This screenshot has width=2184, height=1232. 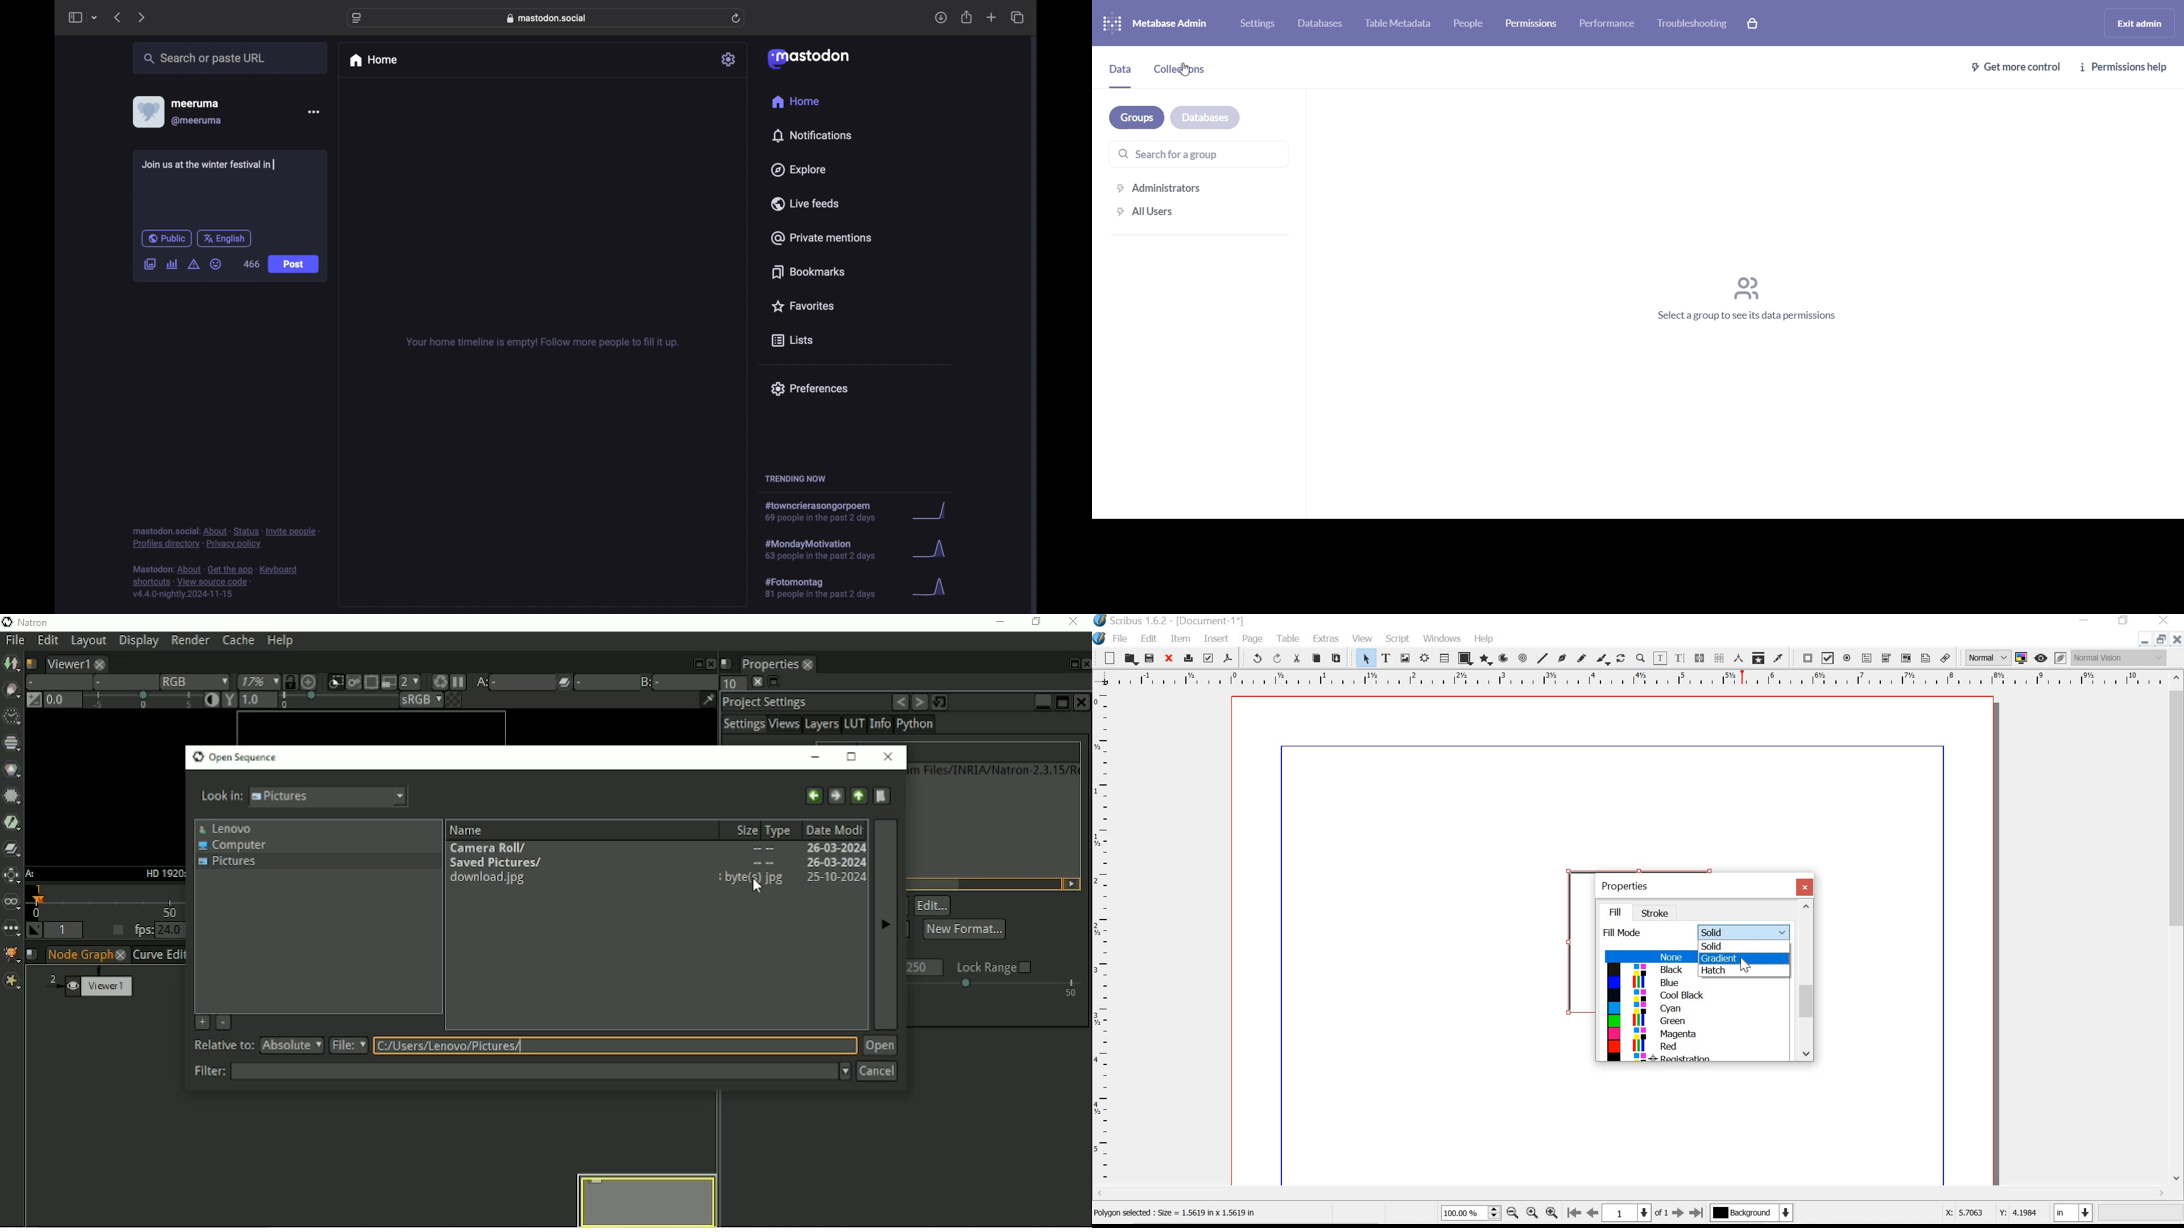 I want to click on Settings, so click(x=743, y=725).